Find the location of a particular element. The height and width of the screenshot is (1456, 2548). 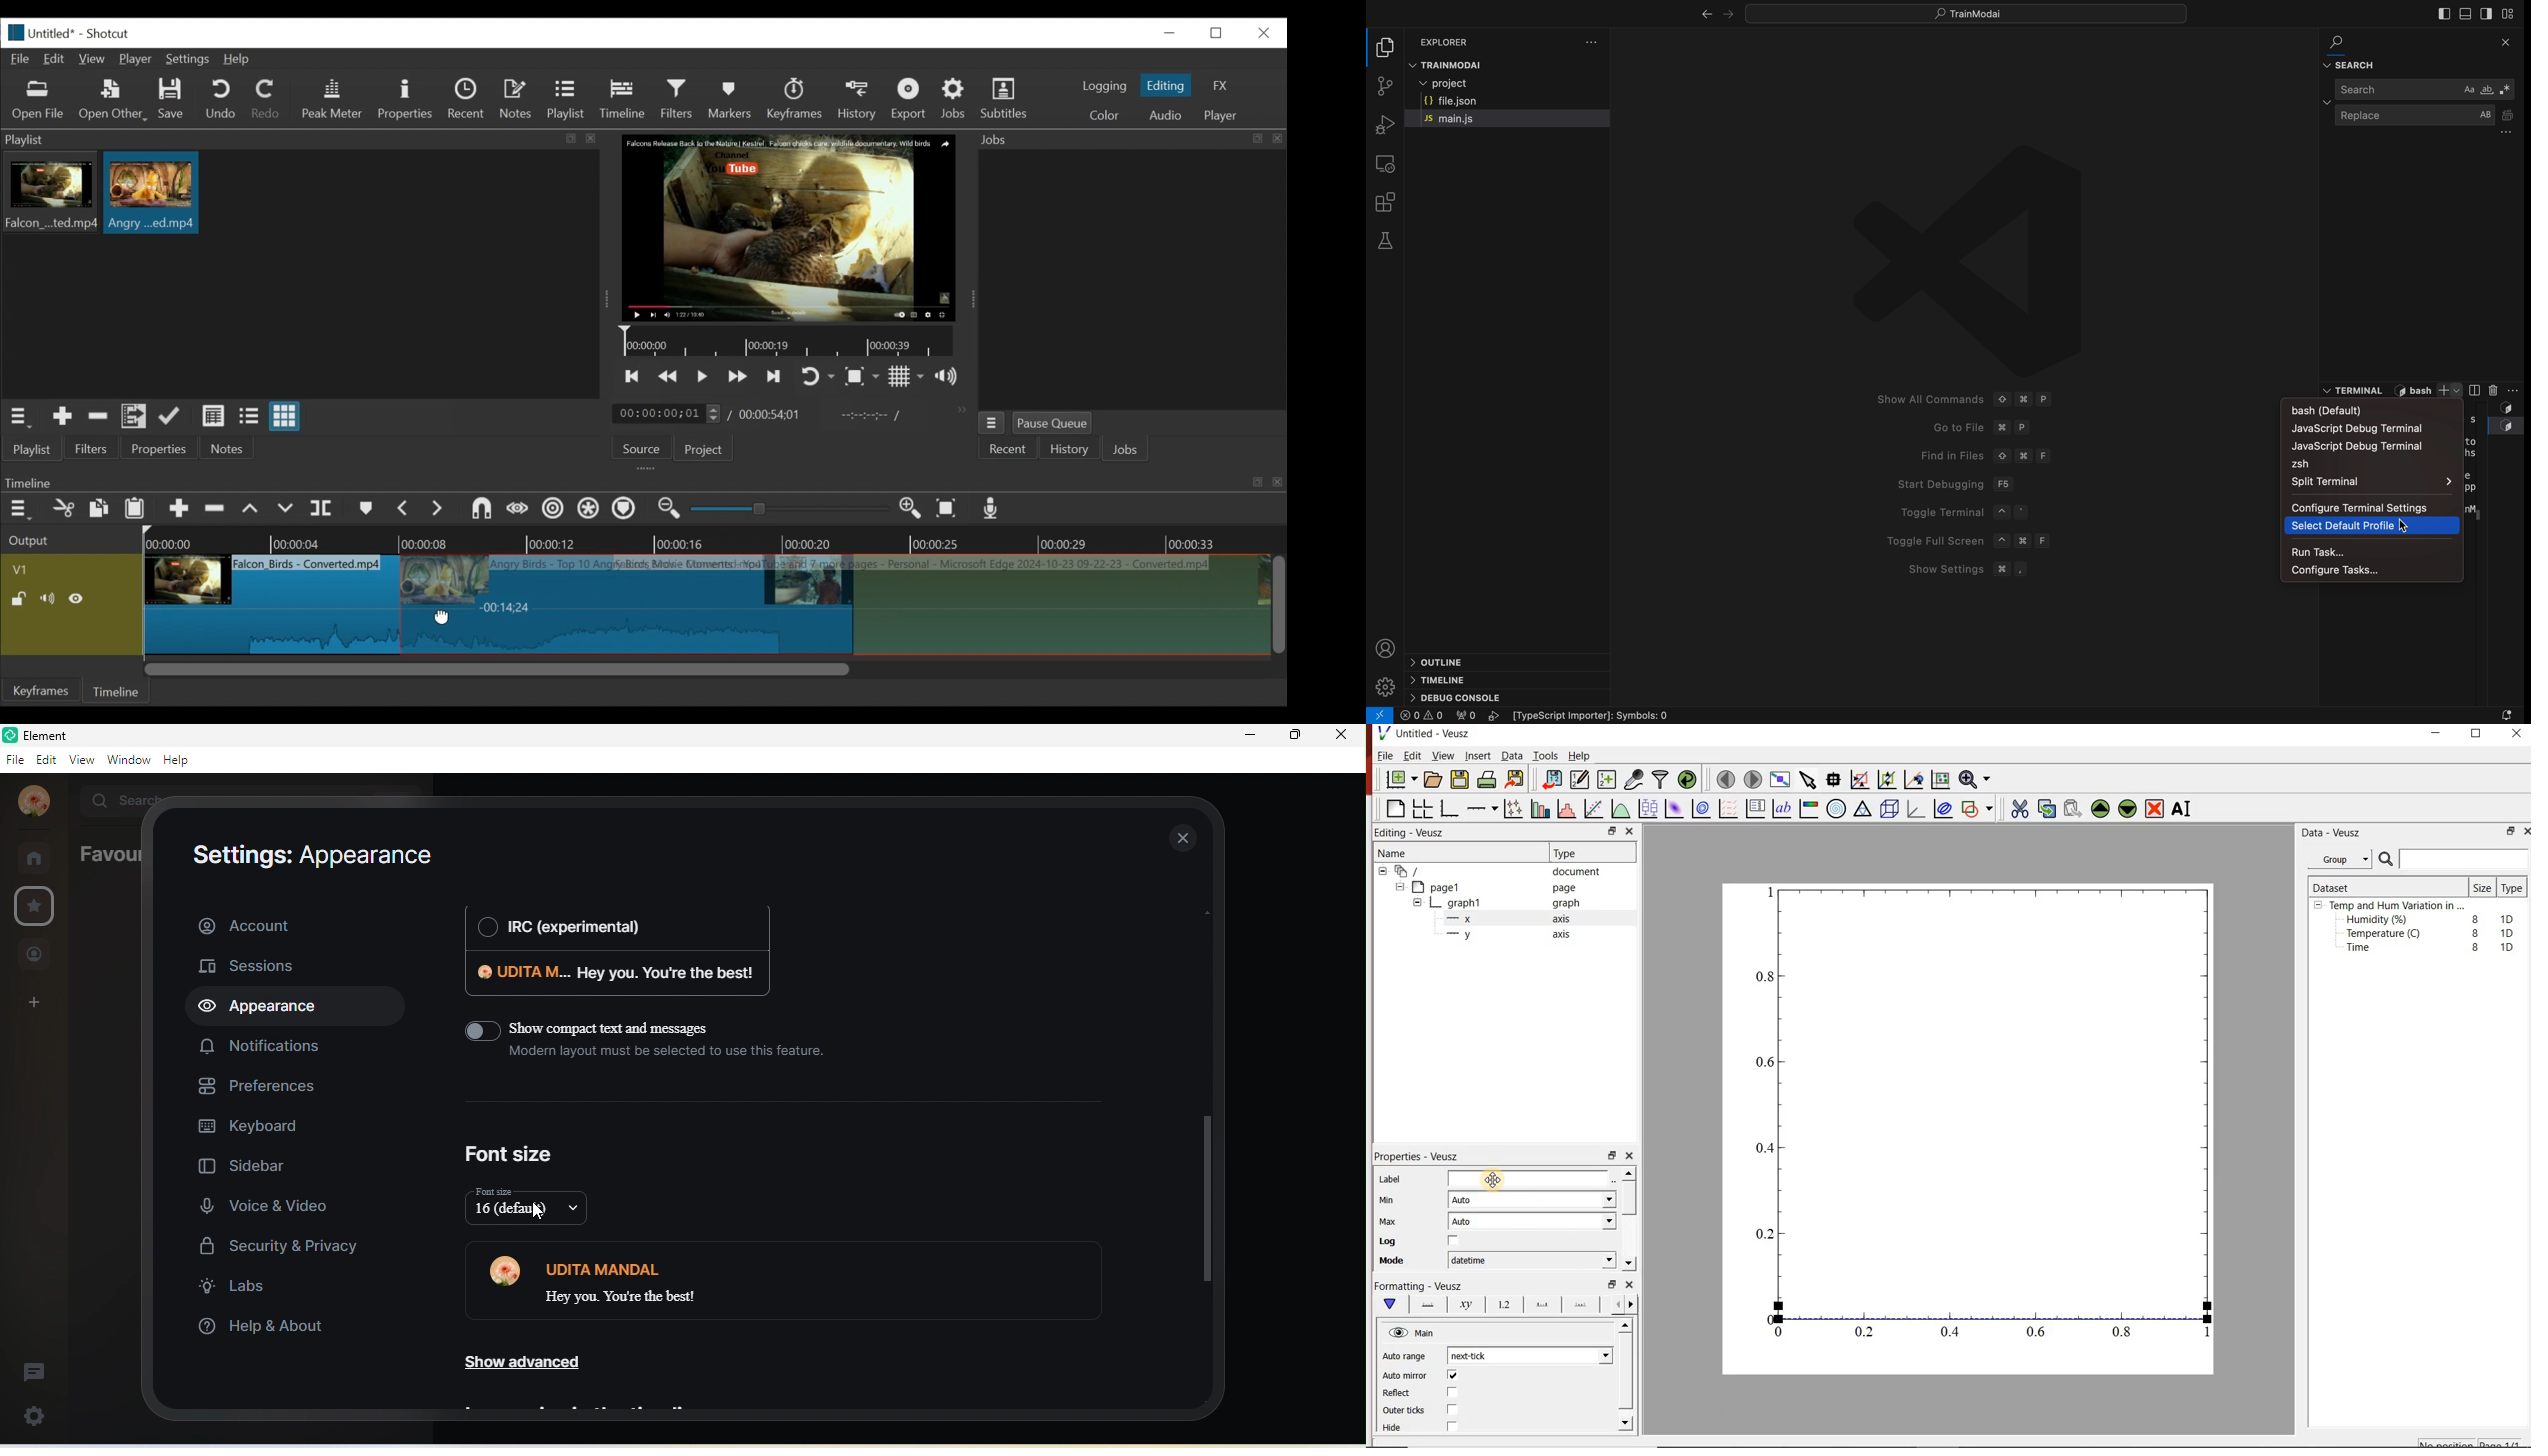

current duration is located at coordinates (668, 414).